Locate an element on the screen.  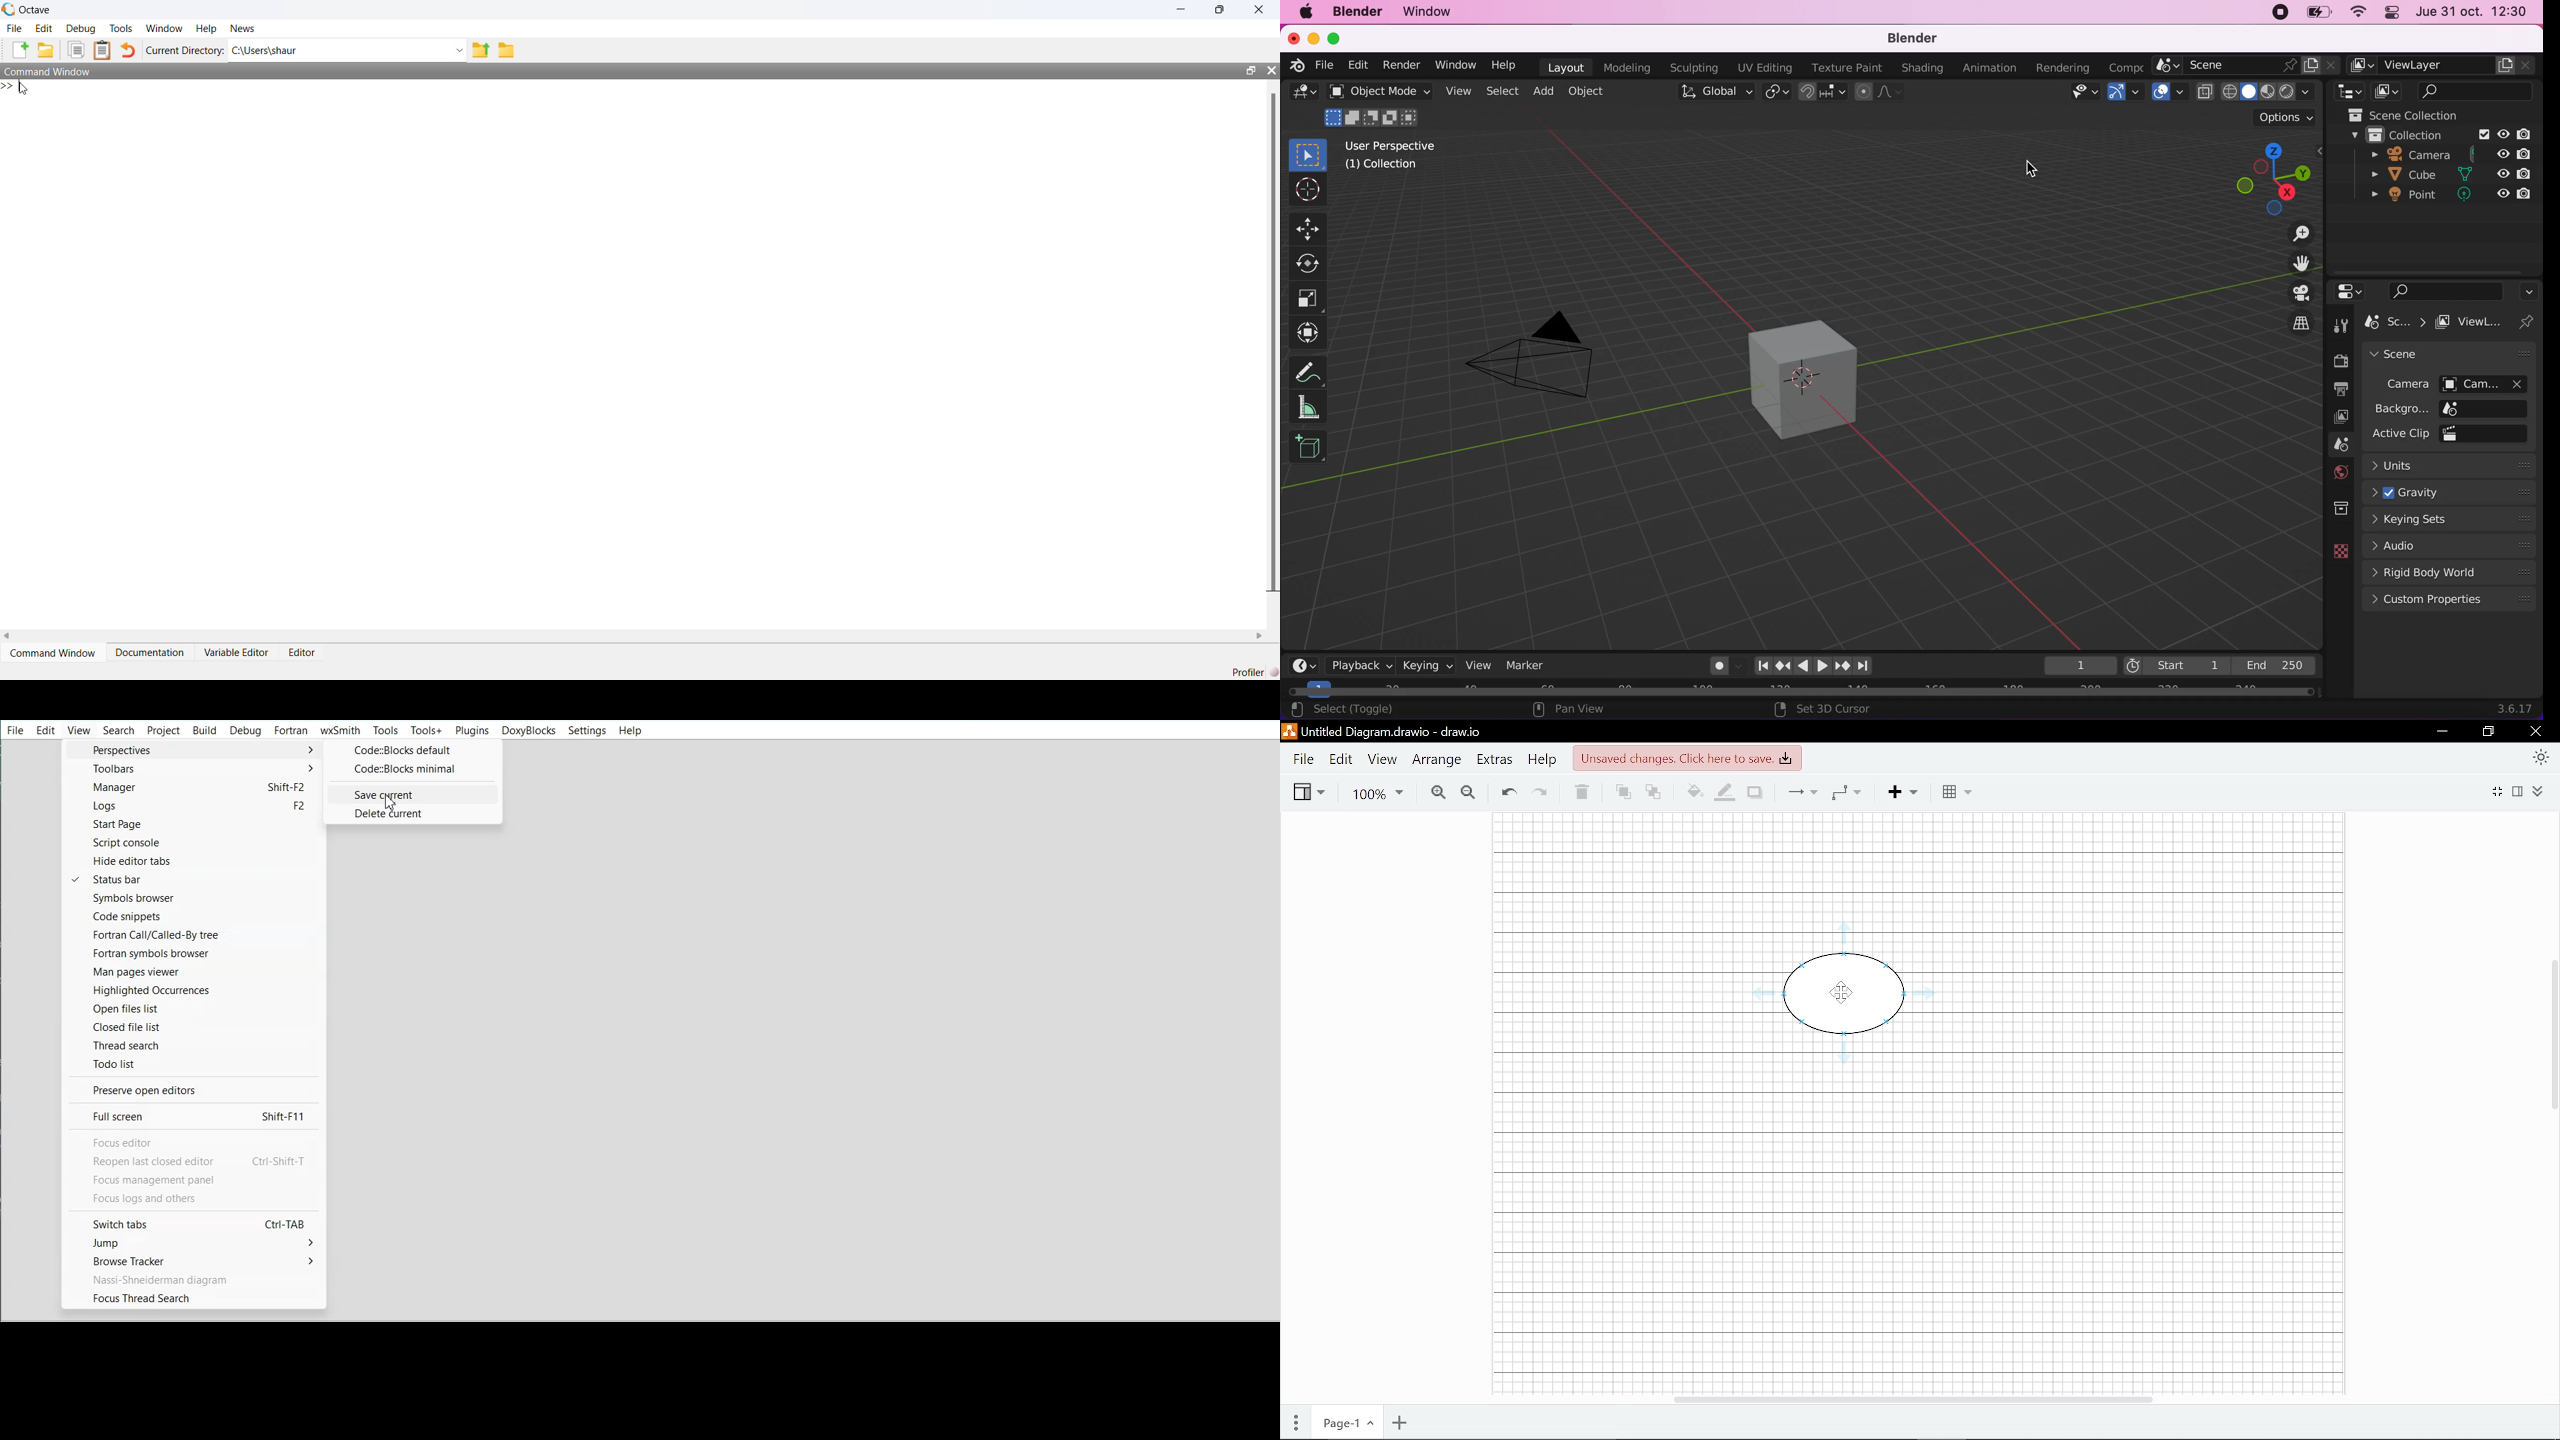
Full screen is located at coordinates (192, 1116).